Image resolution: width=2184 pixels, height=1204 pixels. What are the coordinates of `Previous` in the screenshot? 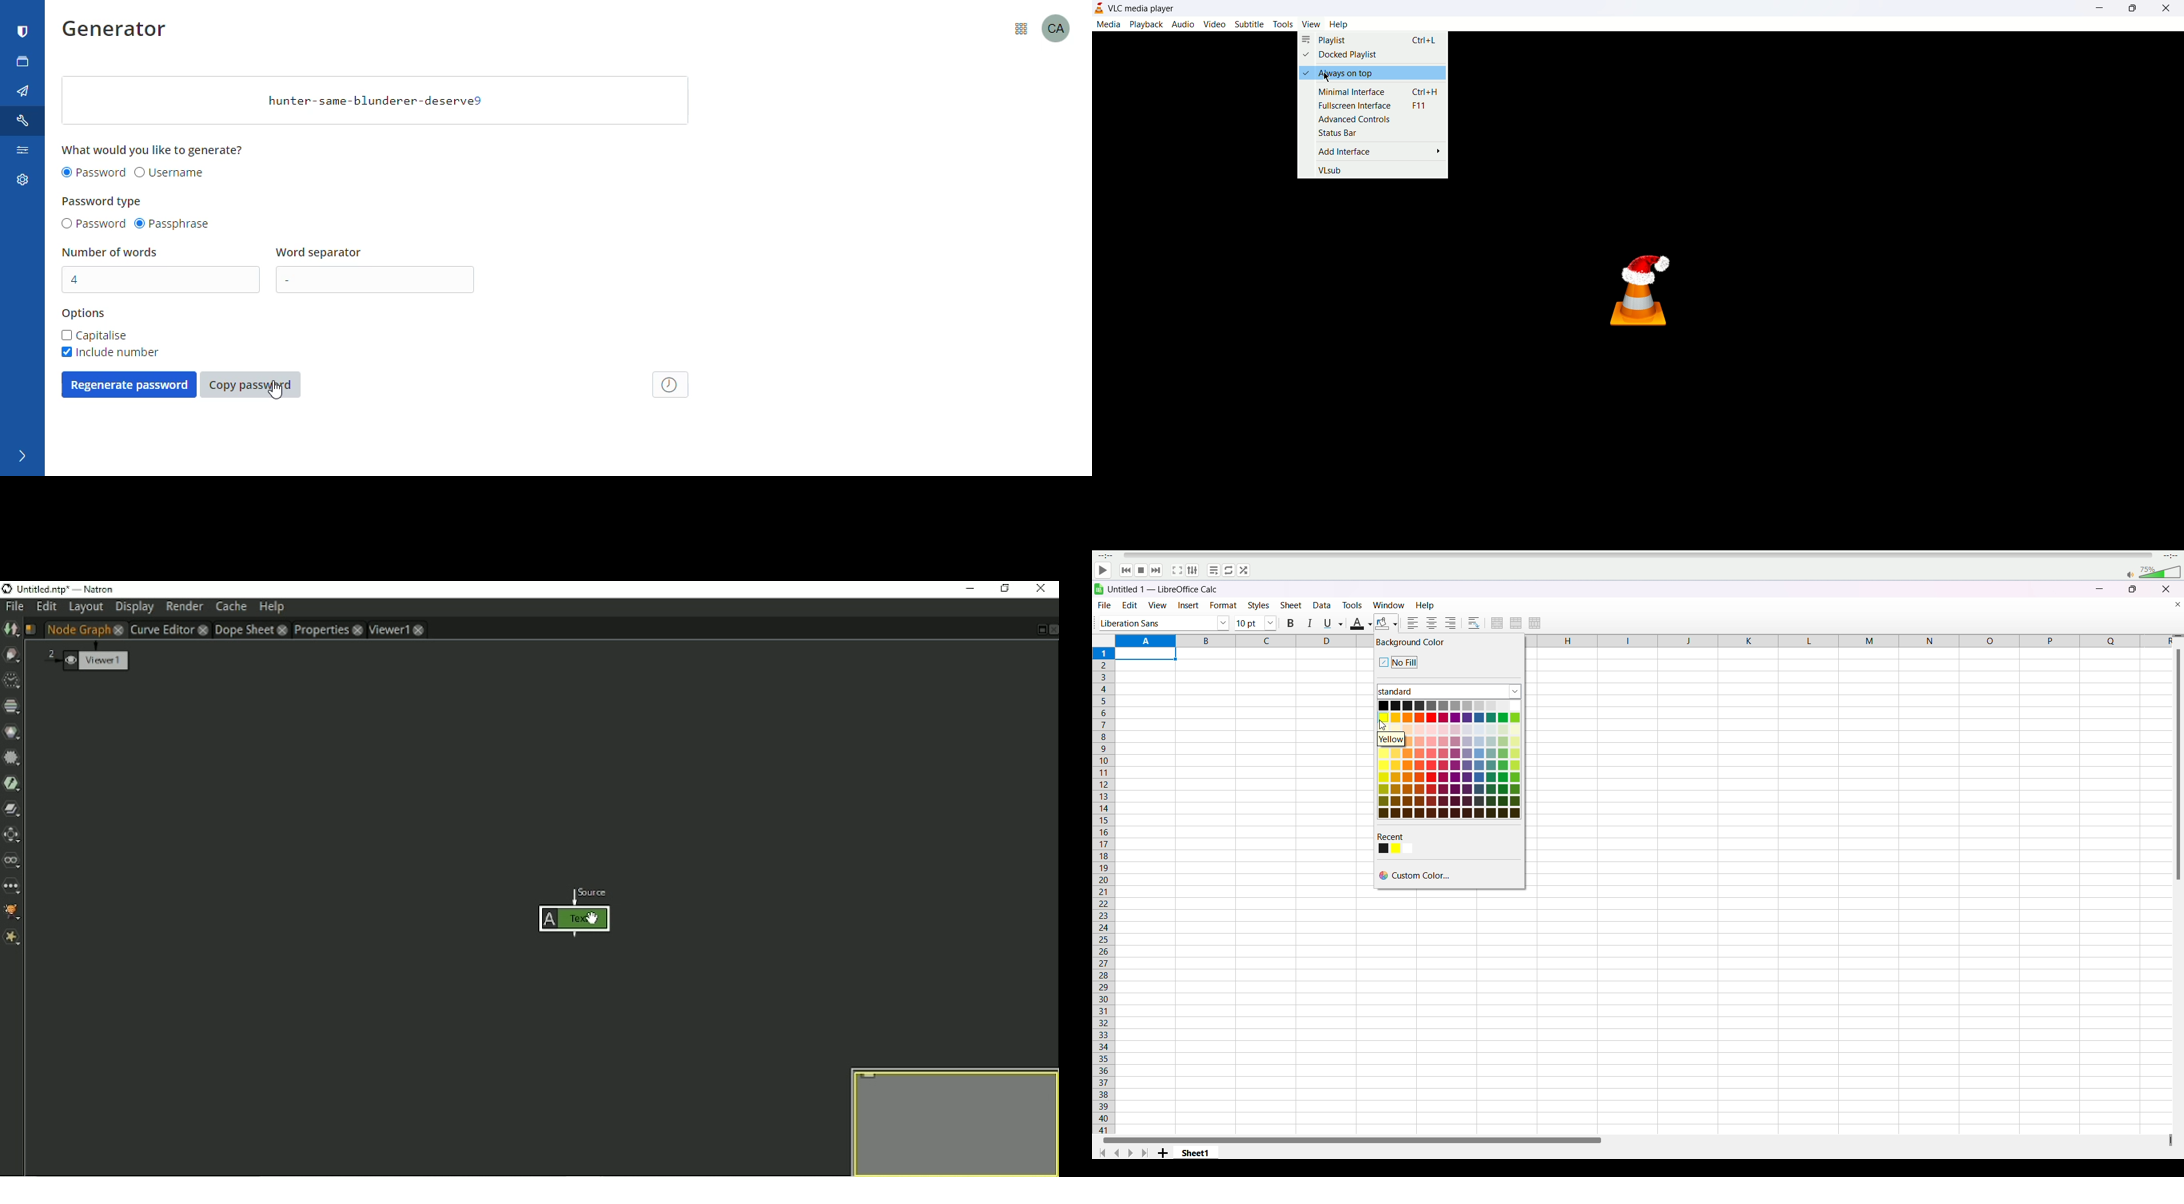 It's located at (1125, 570).